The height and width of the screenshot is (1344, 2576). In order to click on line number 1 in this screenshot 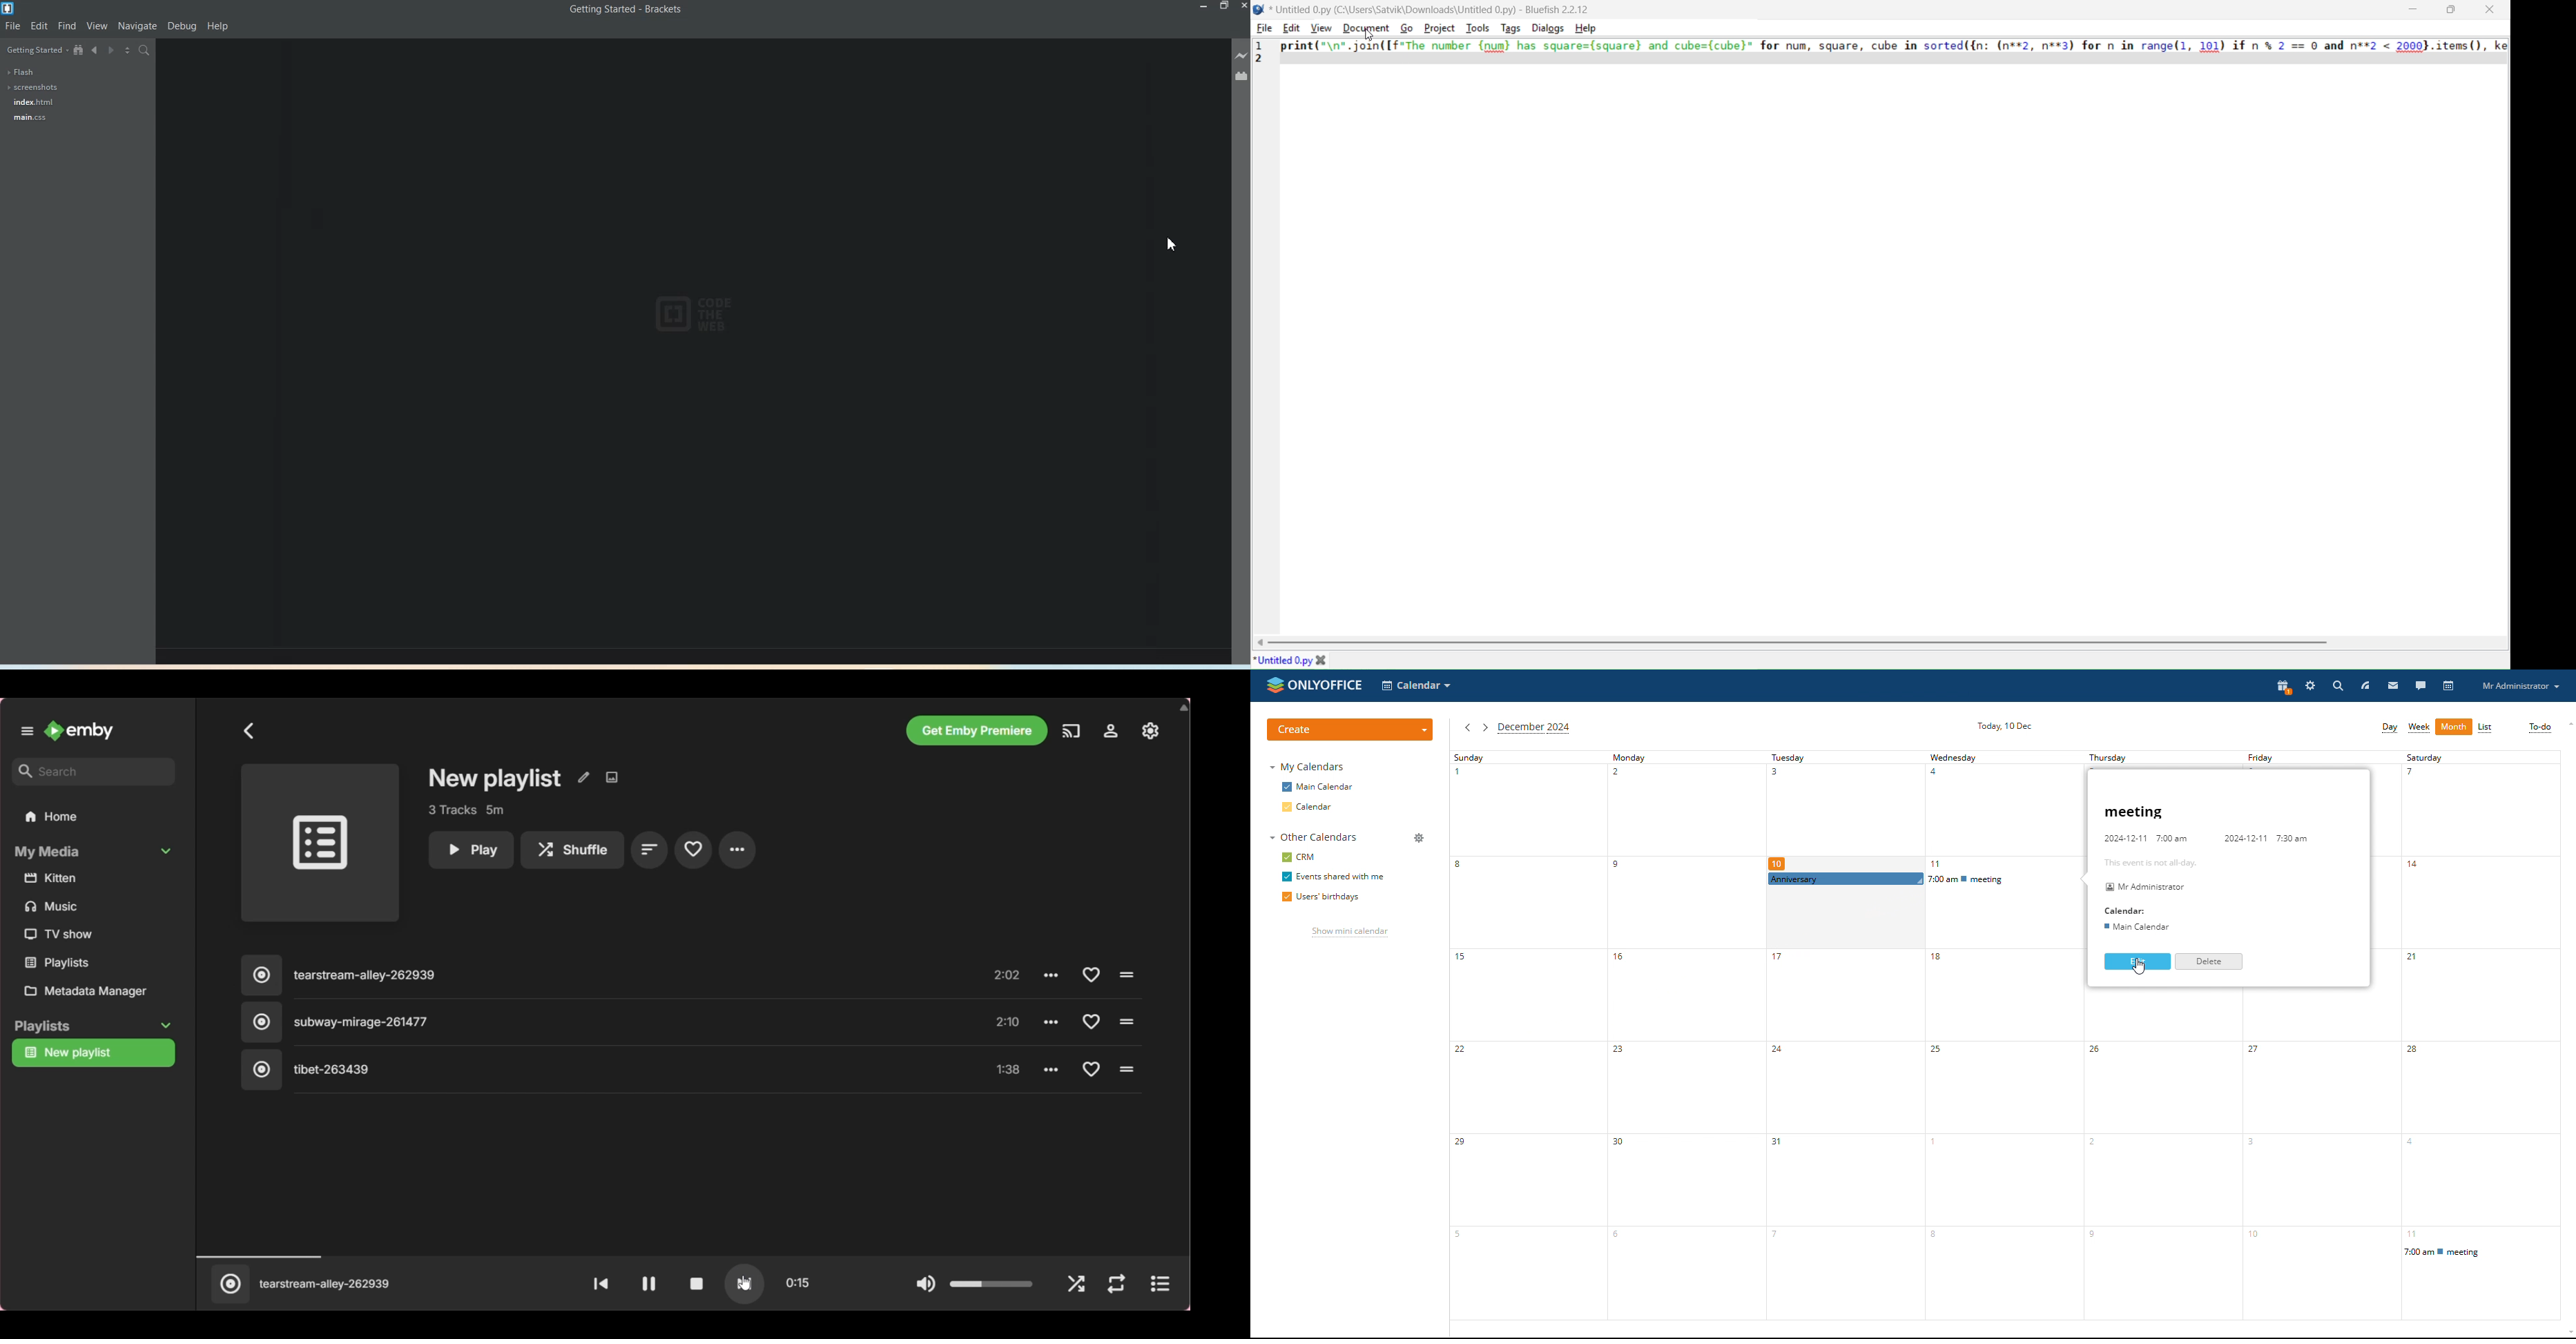, I will do `click(1260, 43)`.